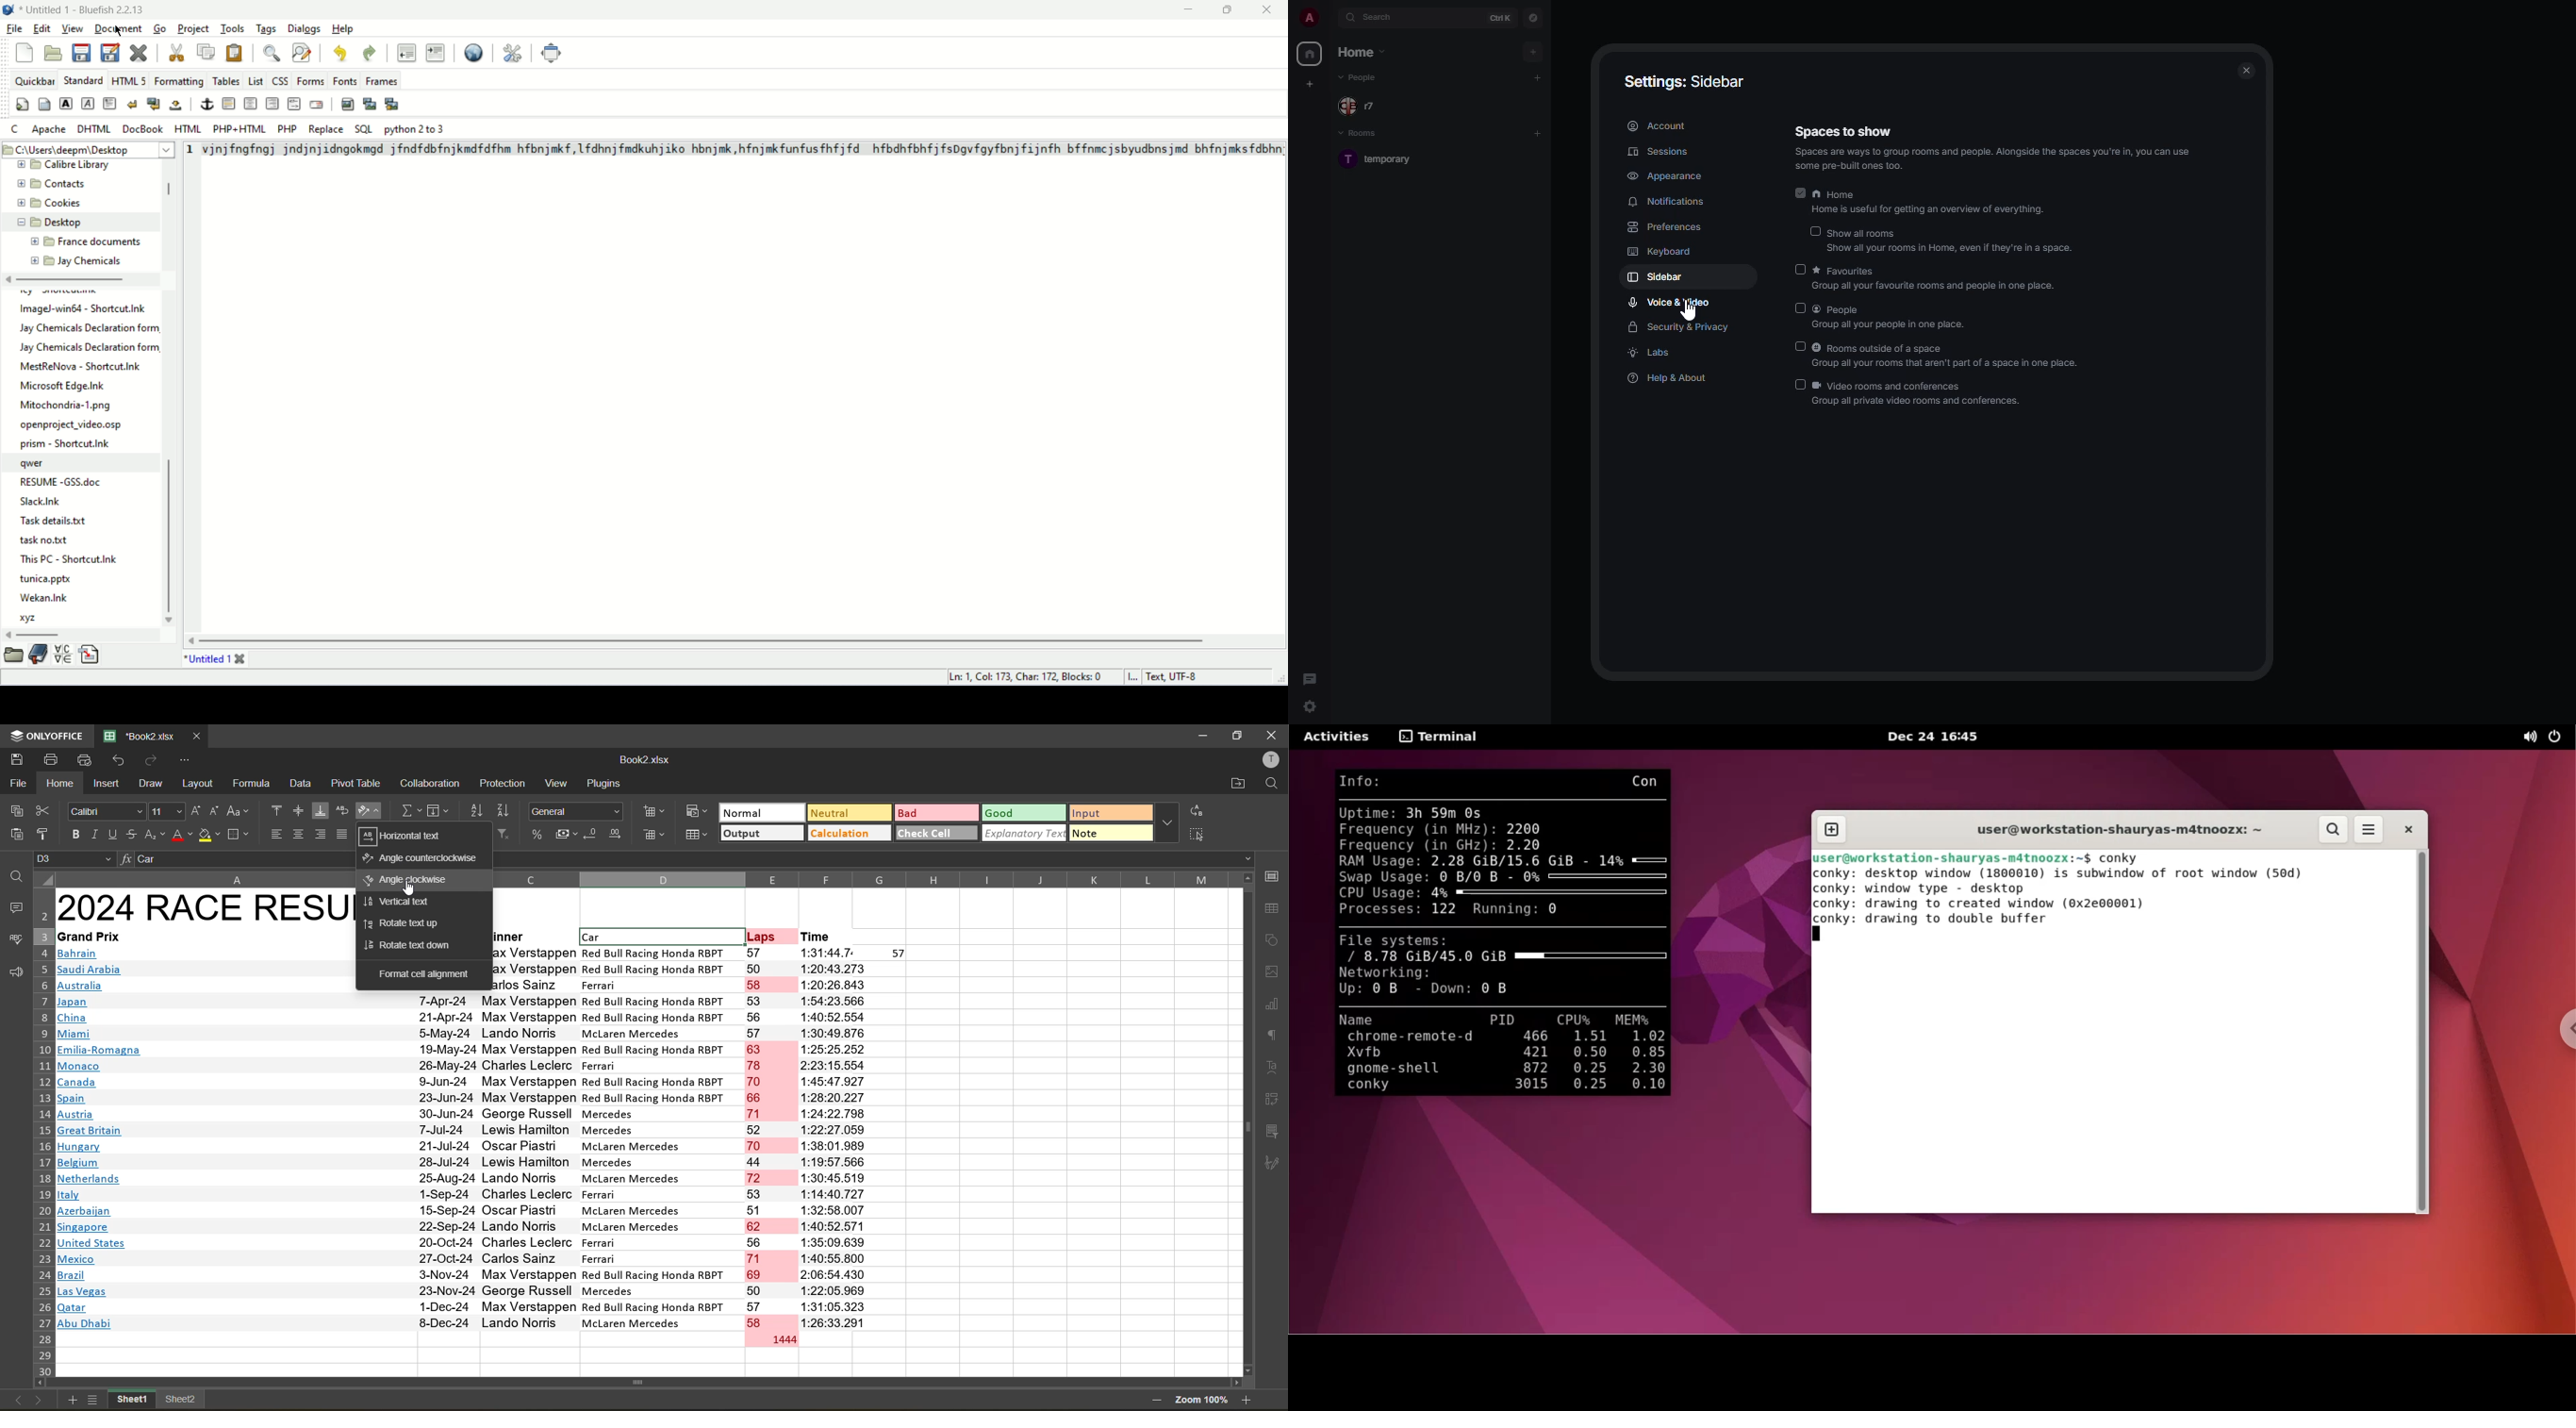 This screenshot has height=1428, width=2576. What do you see at coordinates (48, 760) in the screenshot?
I see `print` at bounding box center [48, 760].